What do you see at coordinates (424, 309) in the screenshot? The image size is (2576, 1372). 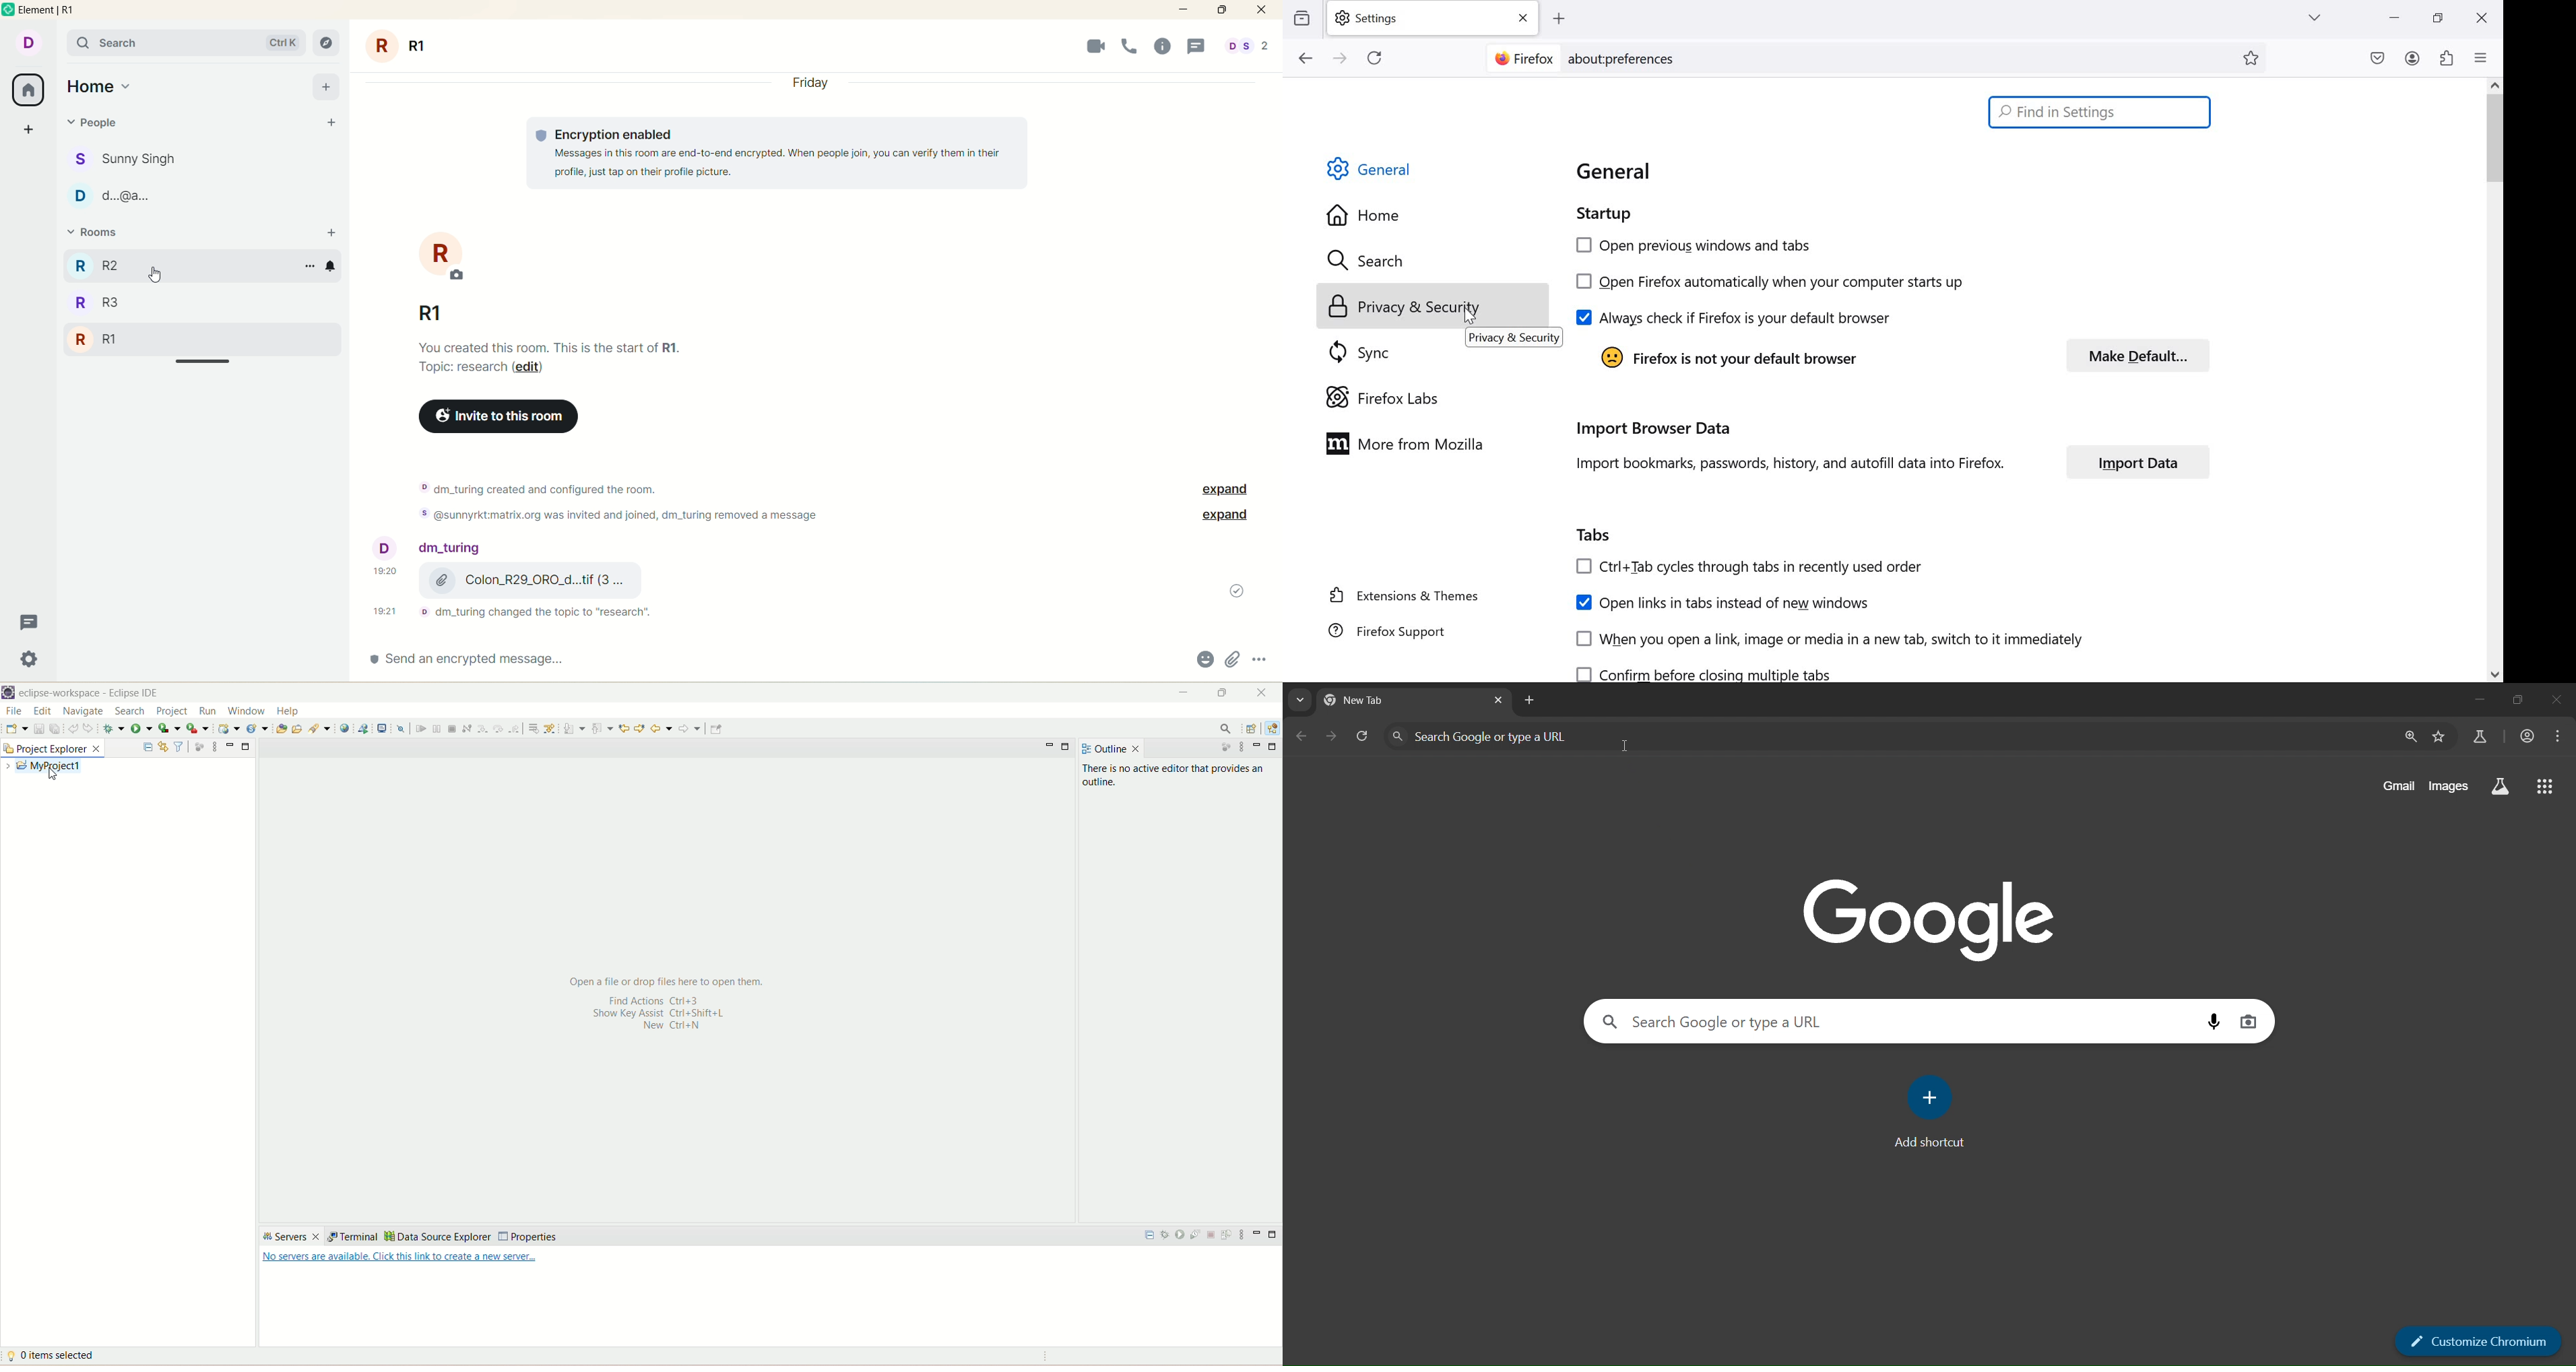 I see `room name` at bounding box center [424, 309].